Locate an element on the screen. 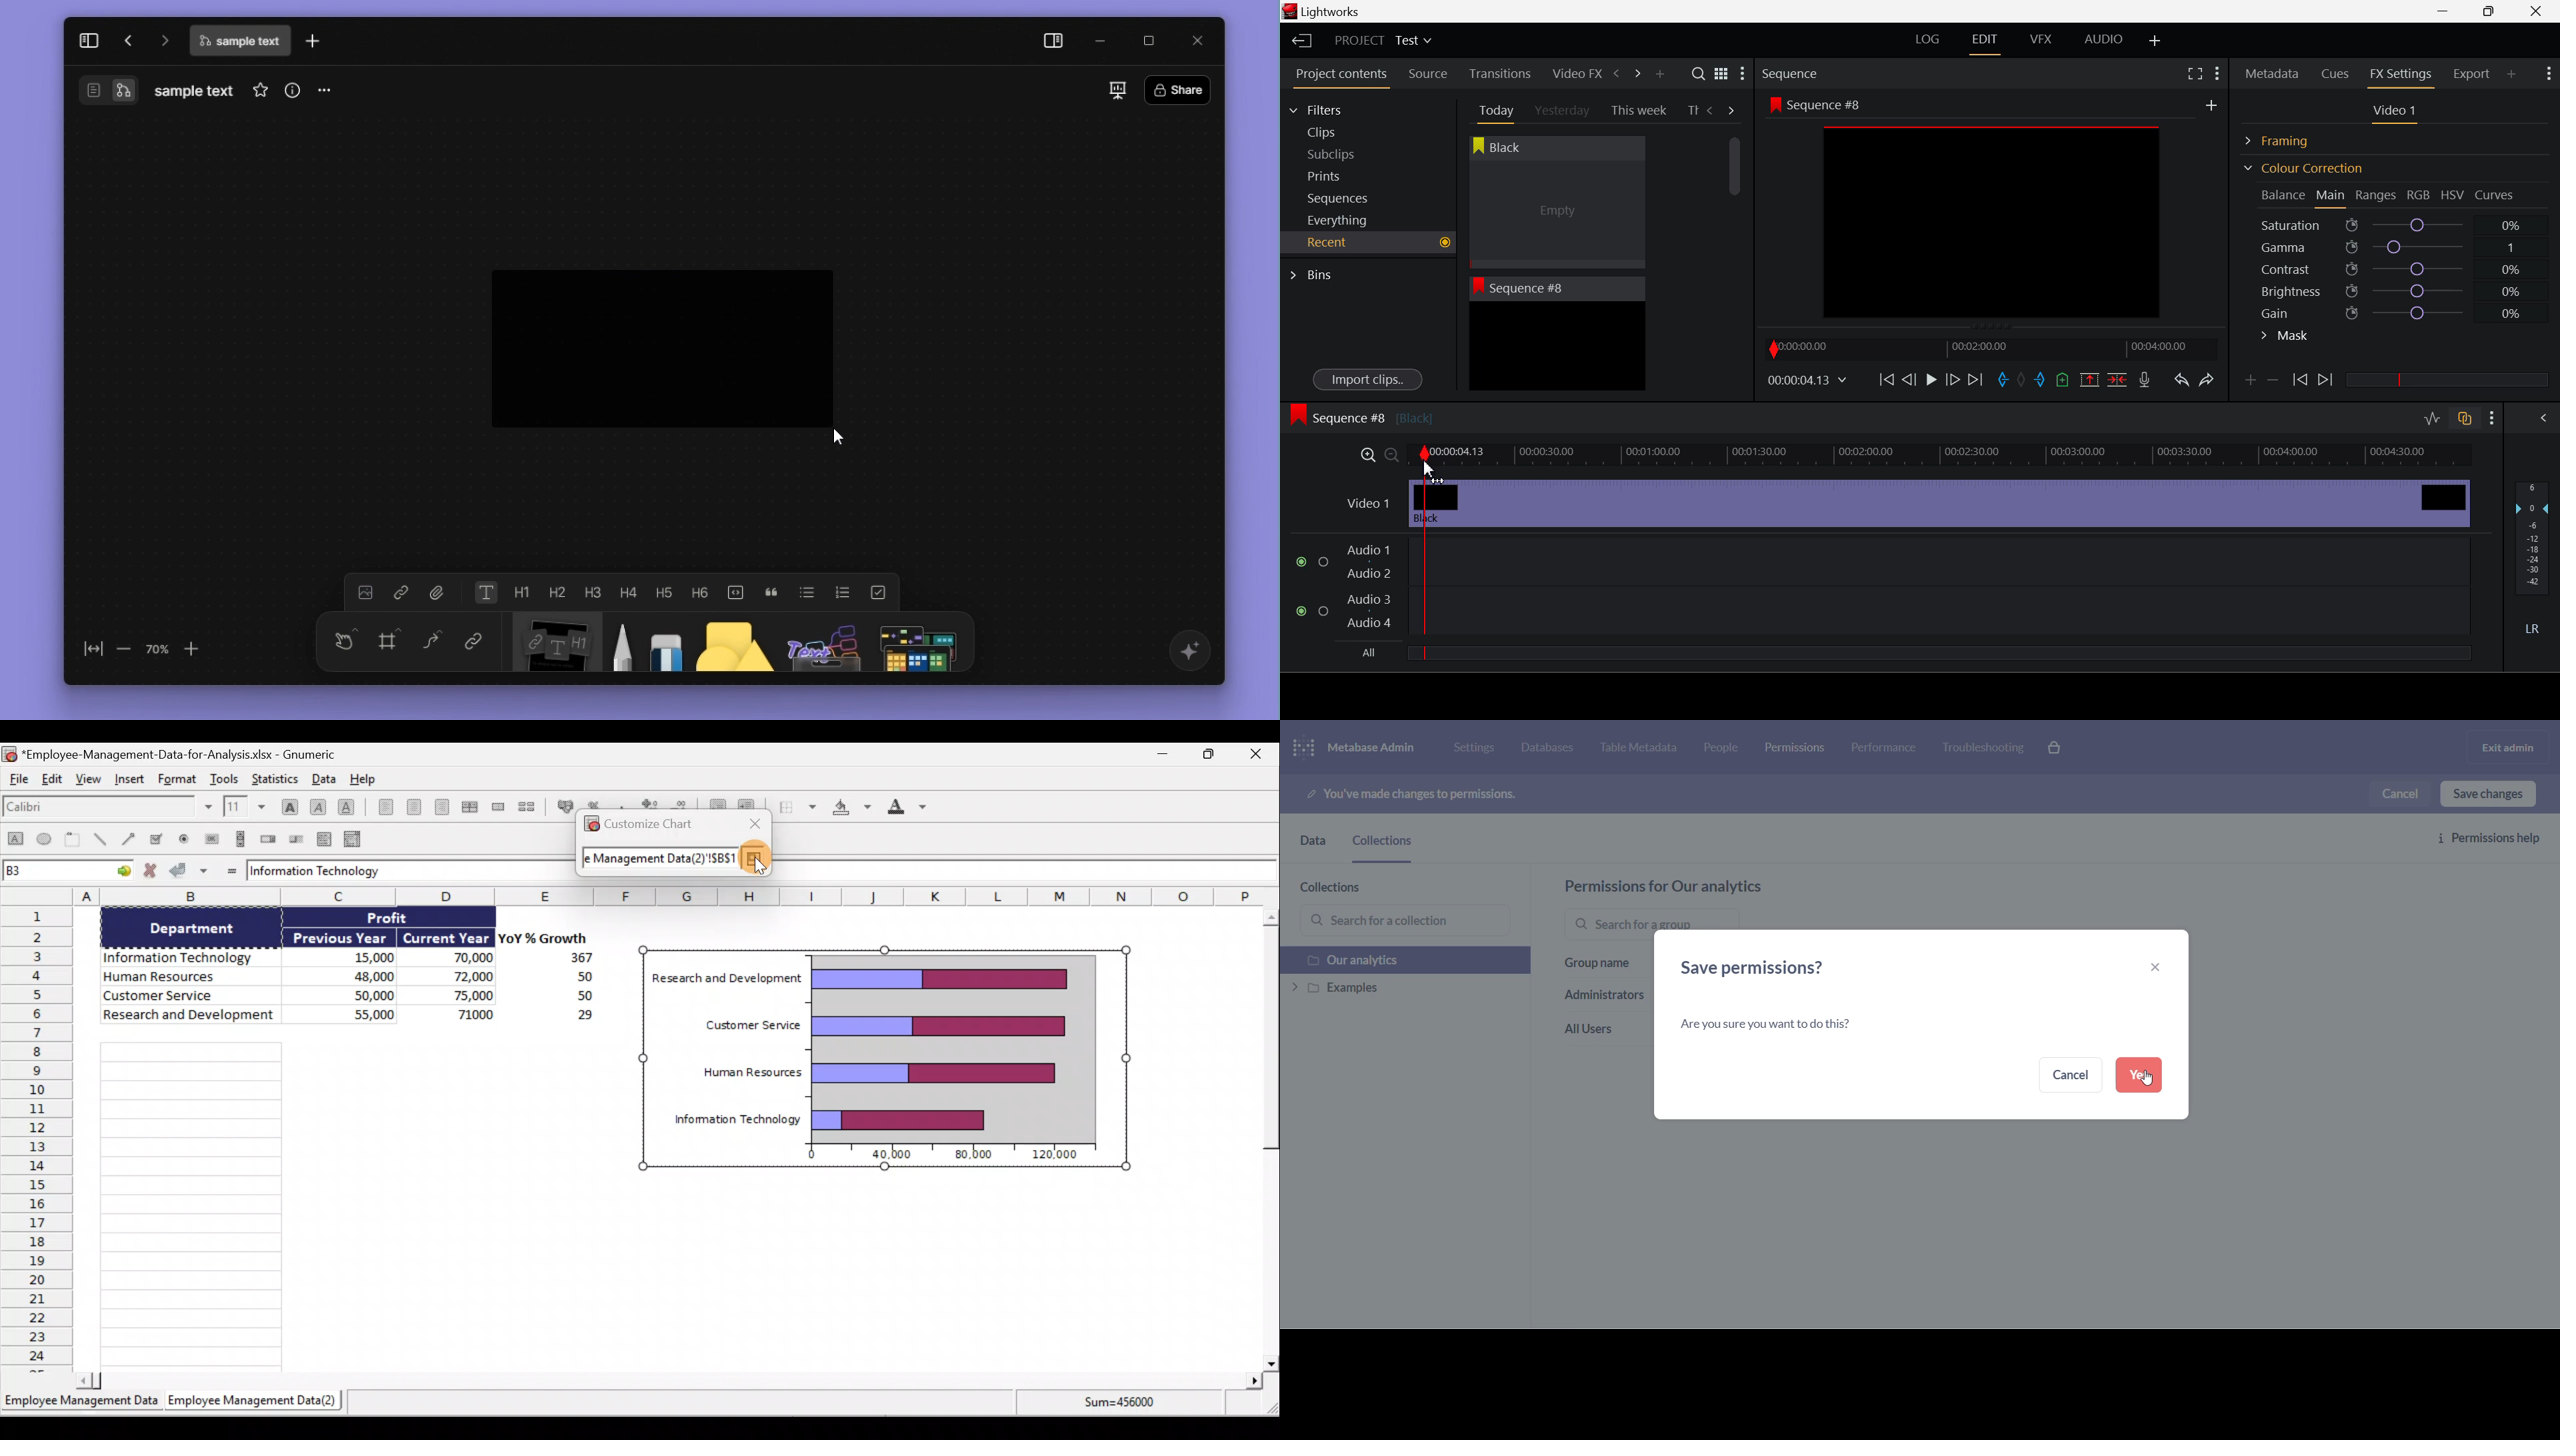  RGB is located at coordinates (2419, 196).